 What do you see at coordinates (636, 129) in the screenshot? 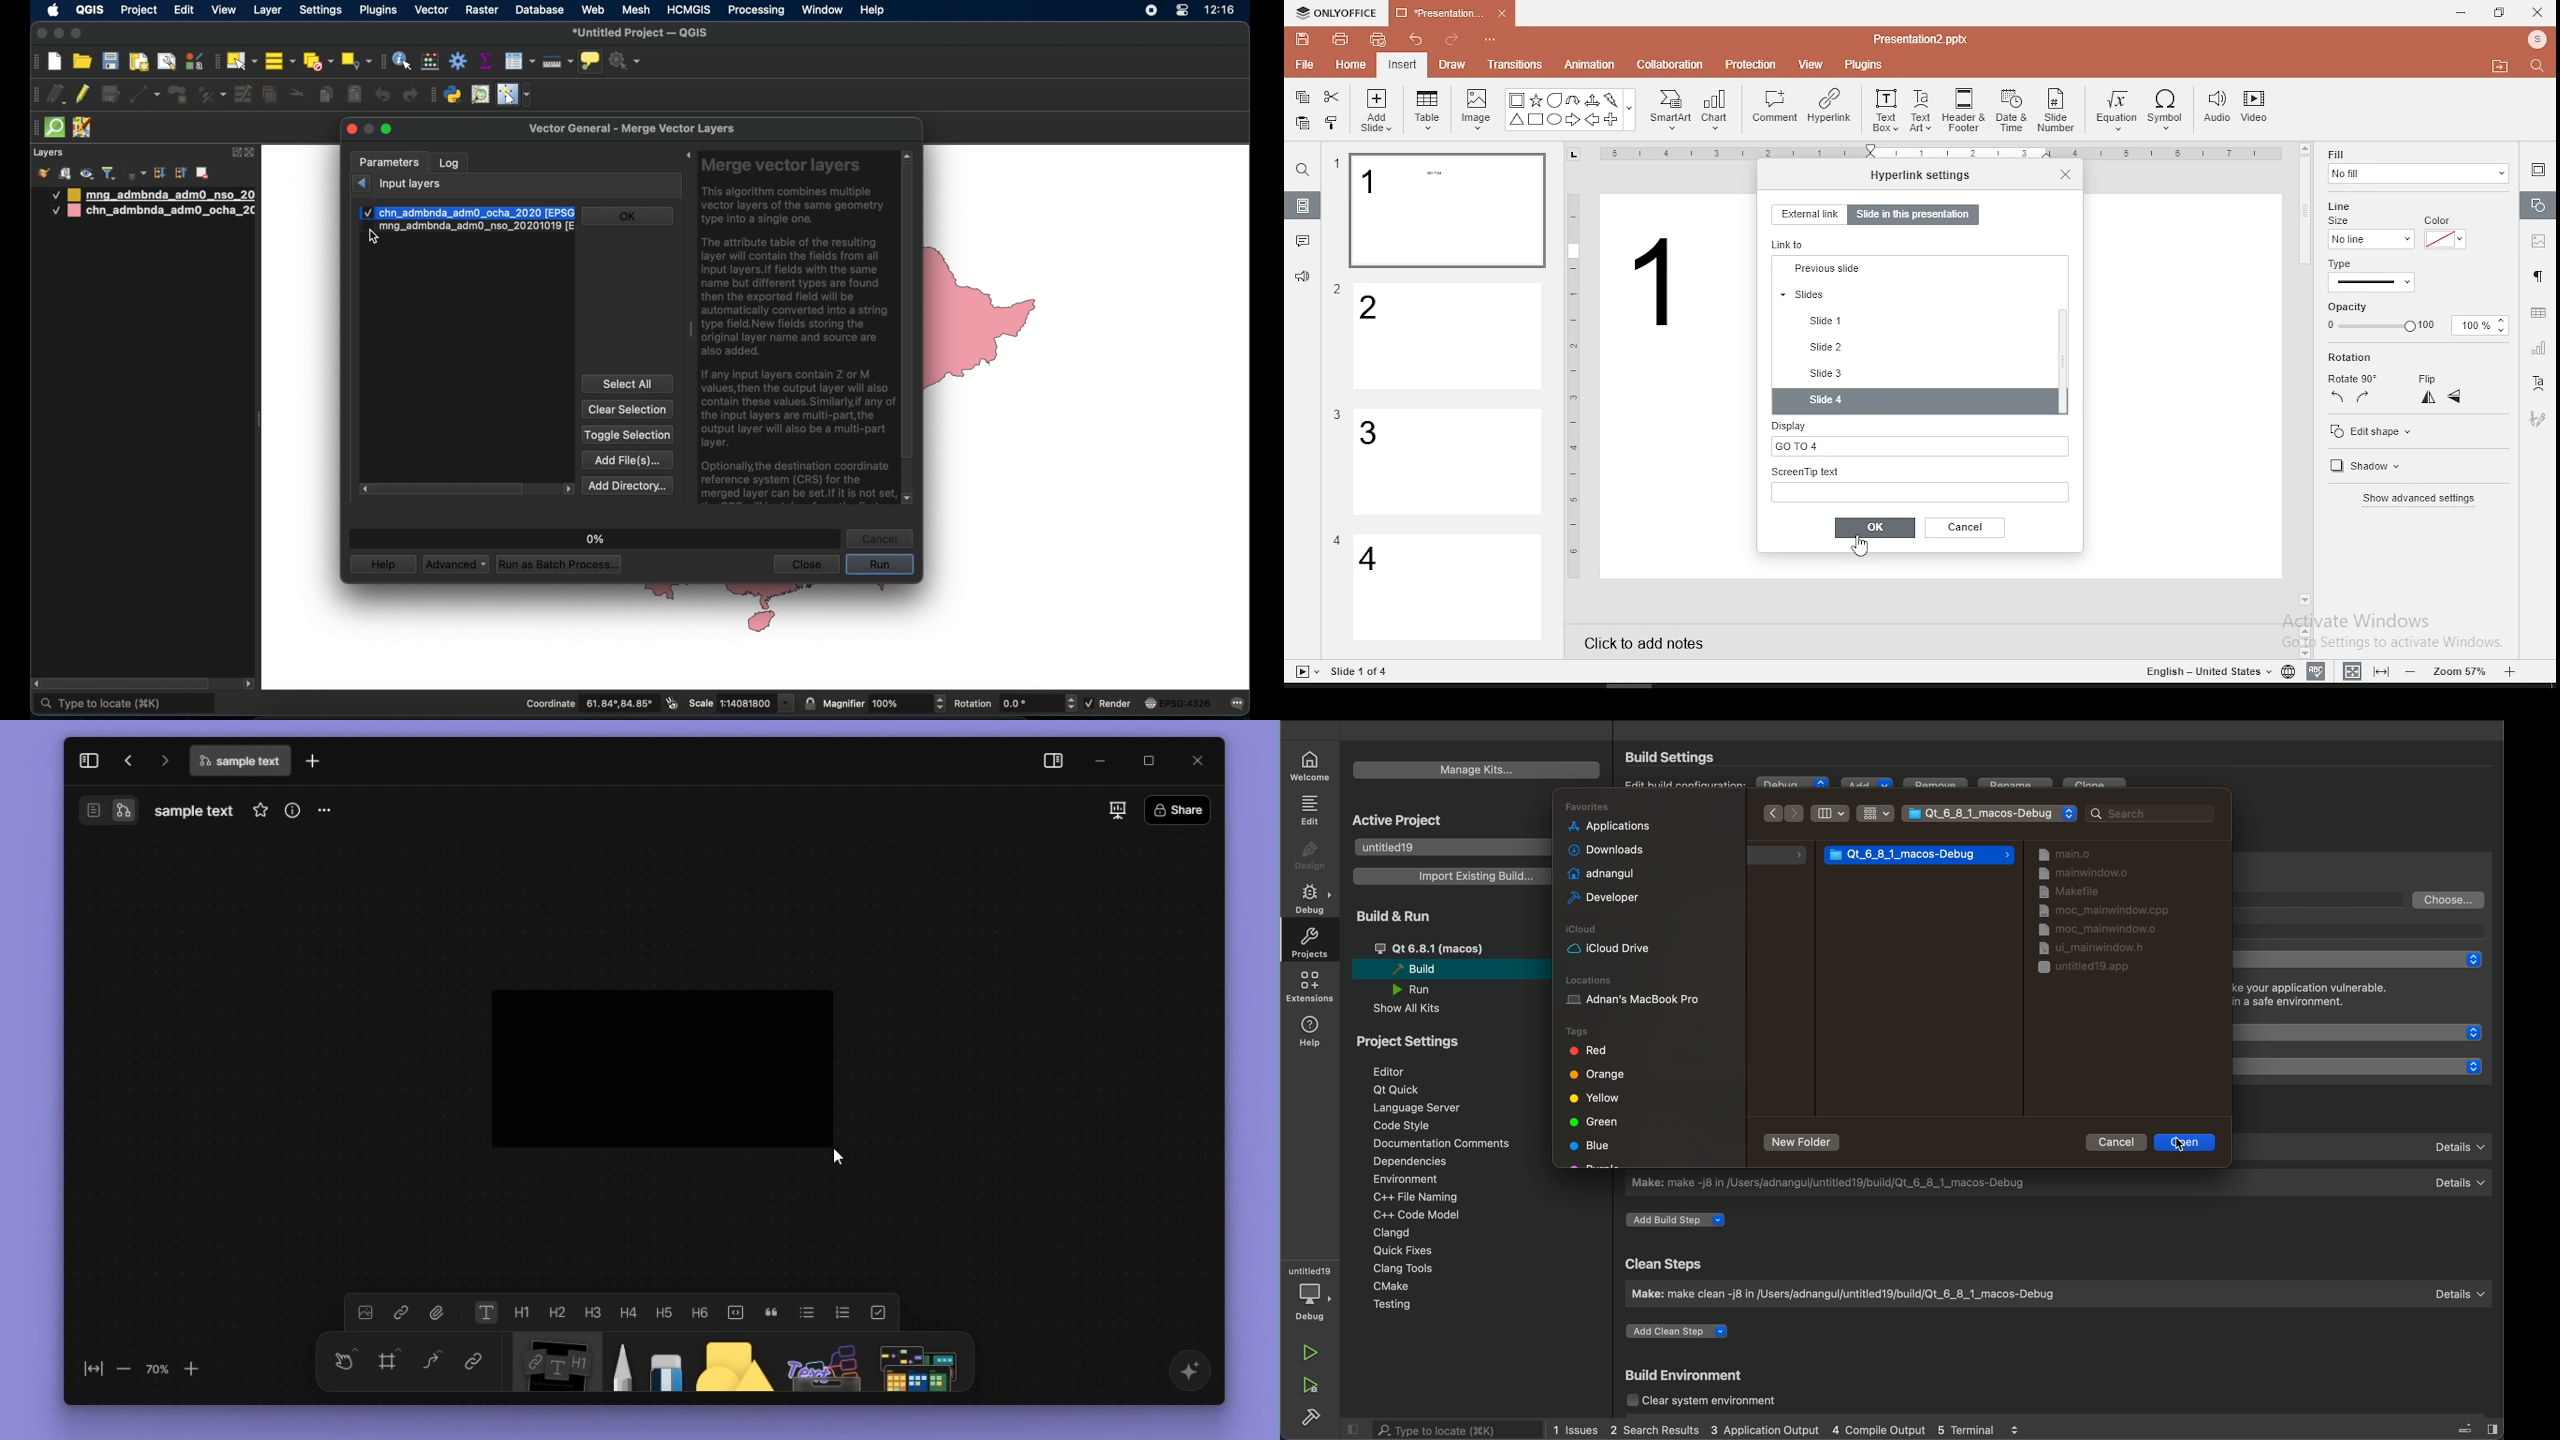
I see `vector general - merge vector layers` at bounding box center [636, 129].